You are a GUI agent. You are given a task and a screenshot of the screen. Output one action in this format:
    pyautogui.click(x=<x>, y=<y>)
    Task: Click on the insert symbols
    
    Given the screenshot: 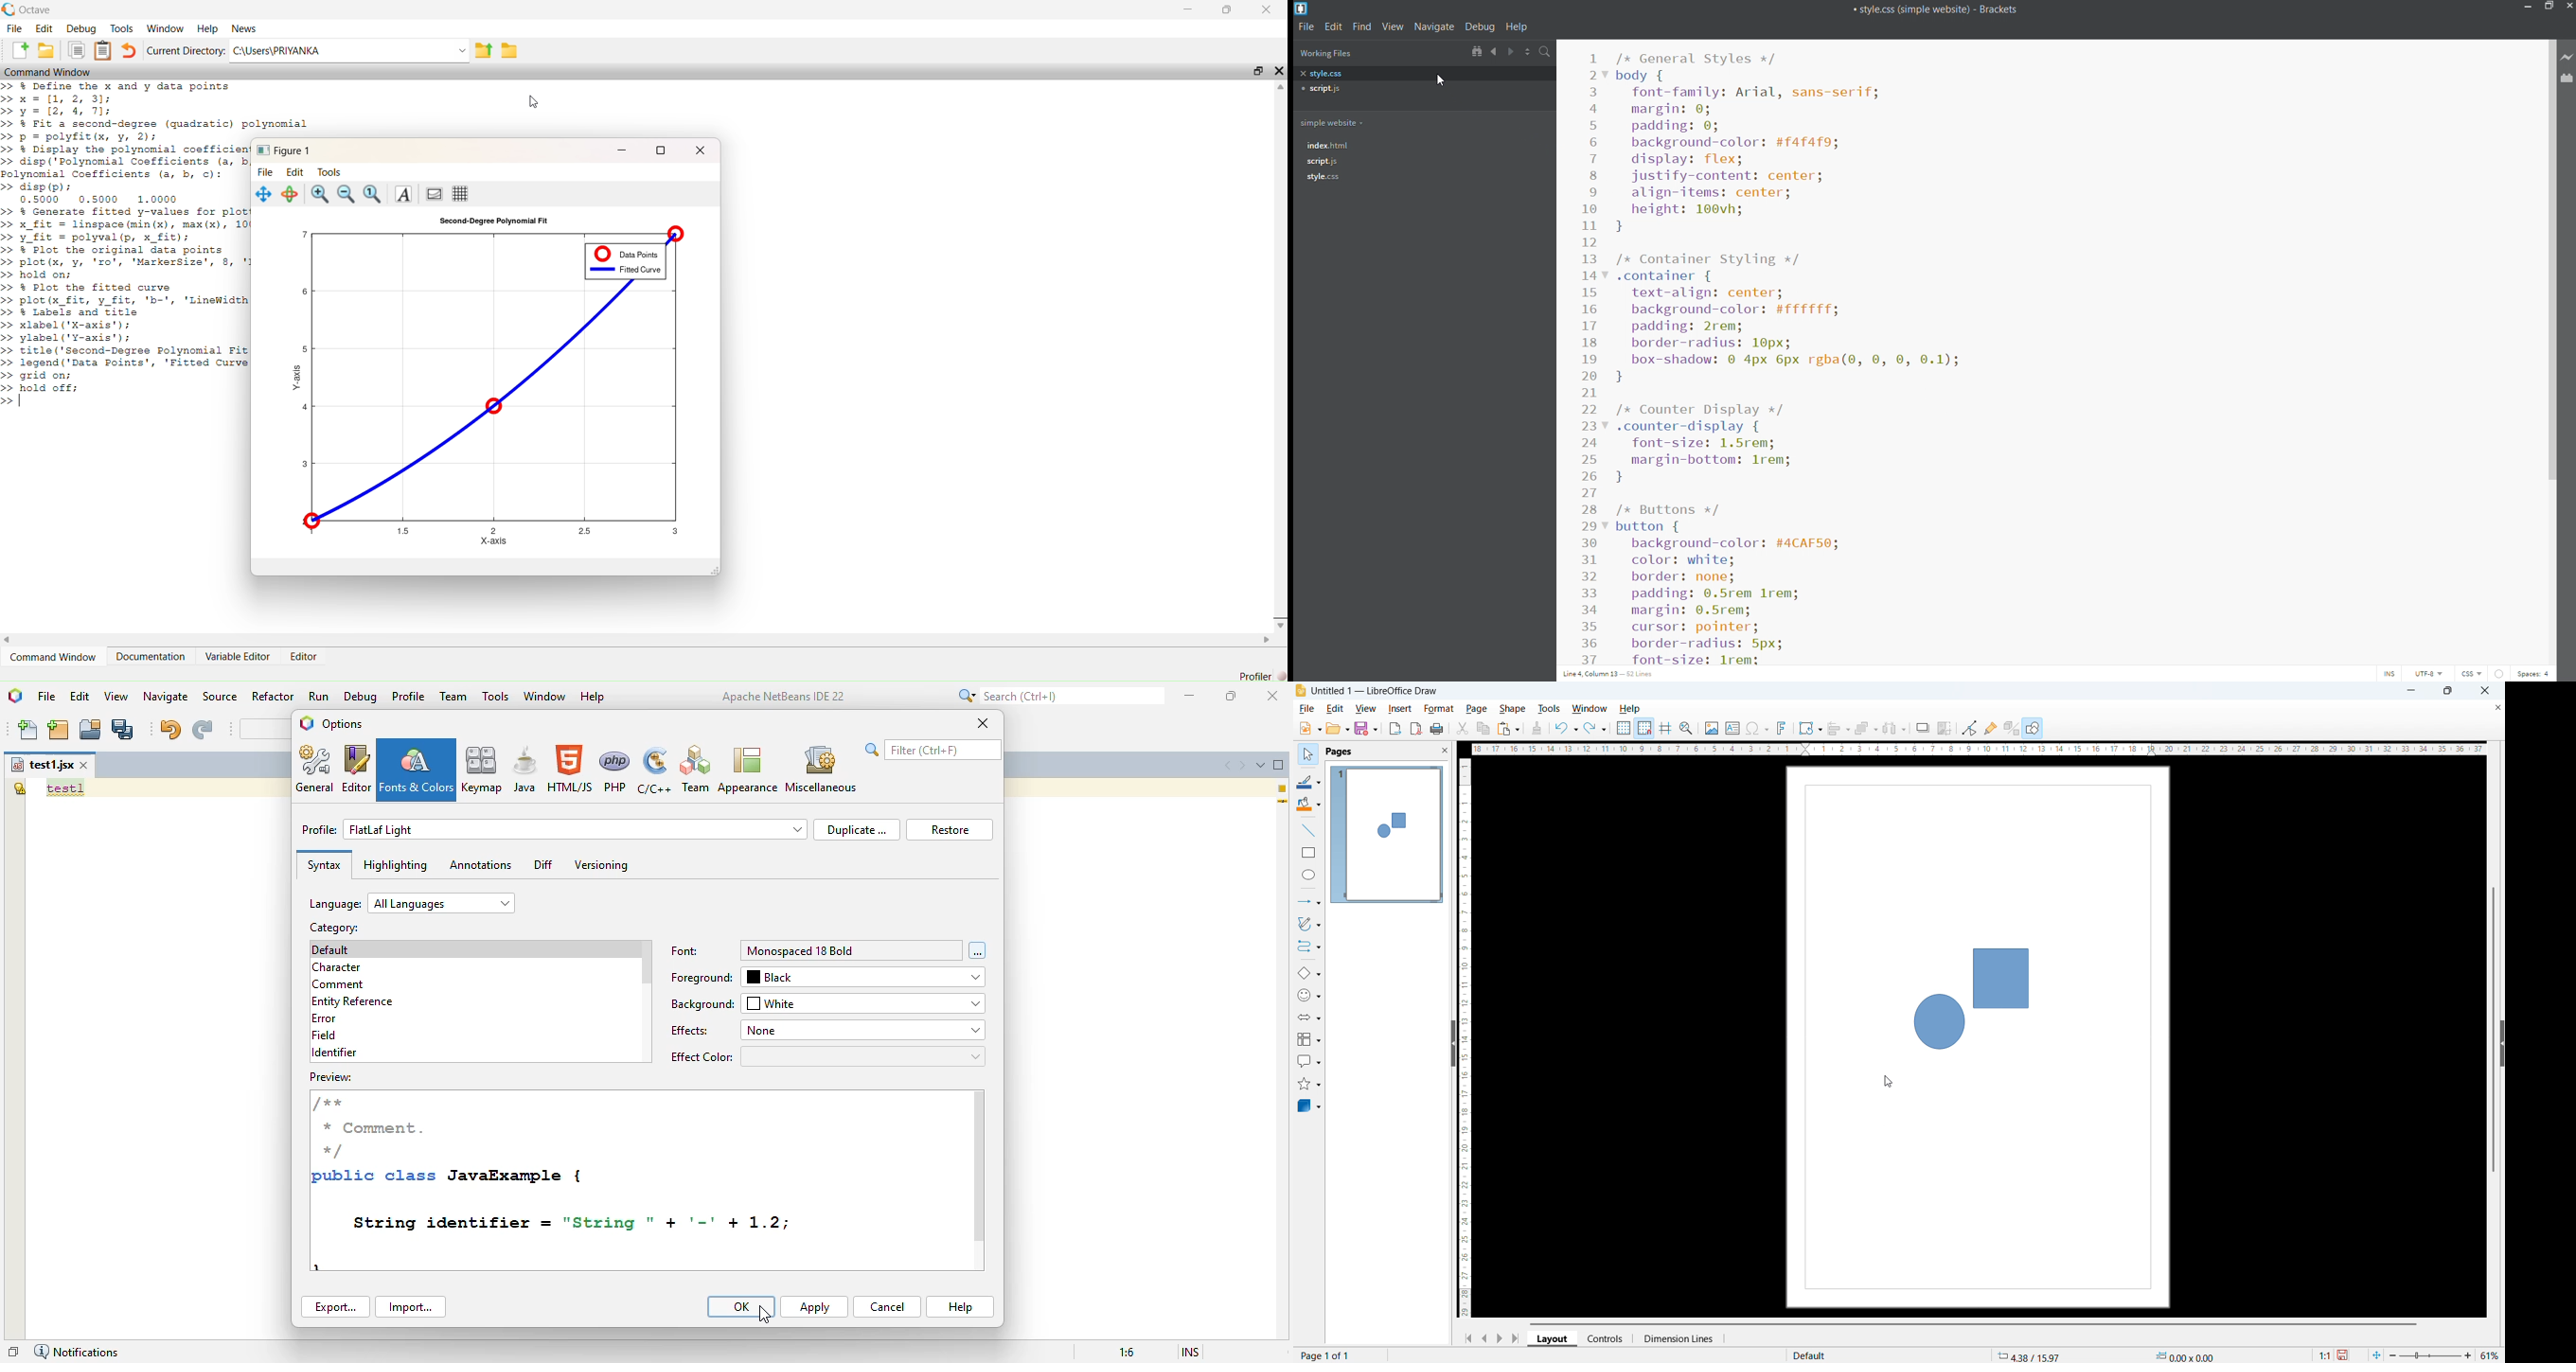 What is the action you would take?
    pyautogui.click(x=1757, y=729)
    